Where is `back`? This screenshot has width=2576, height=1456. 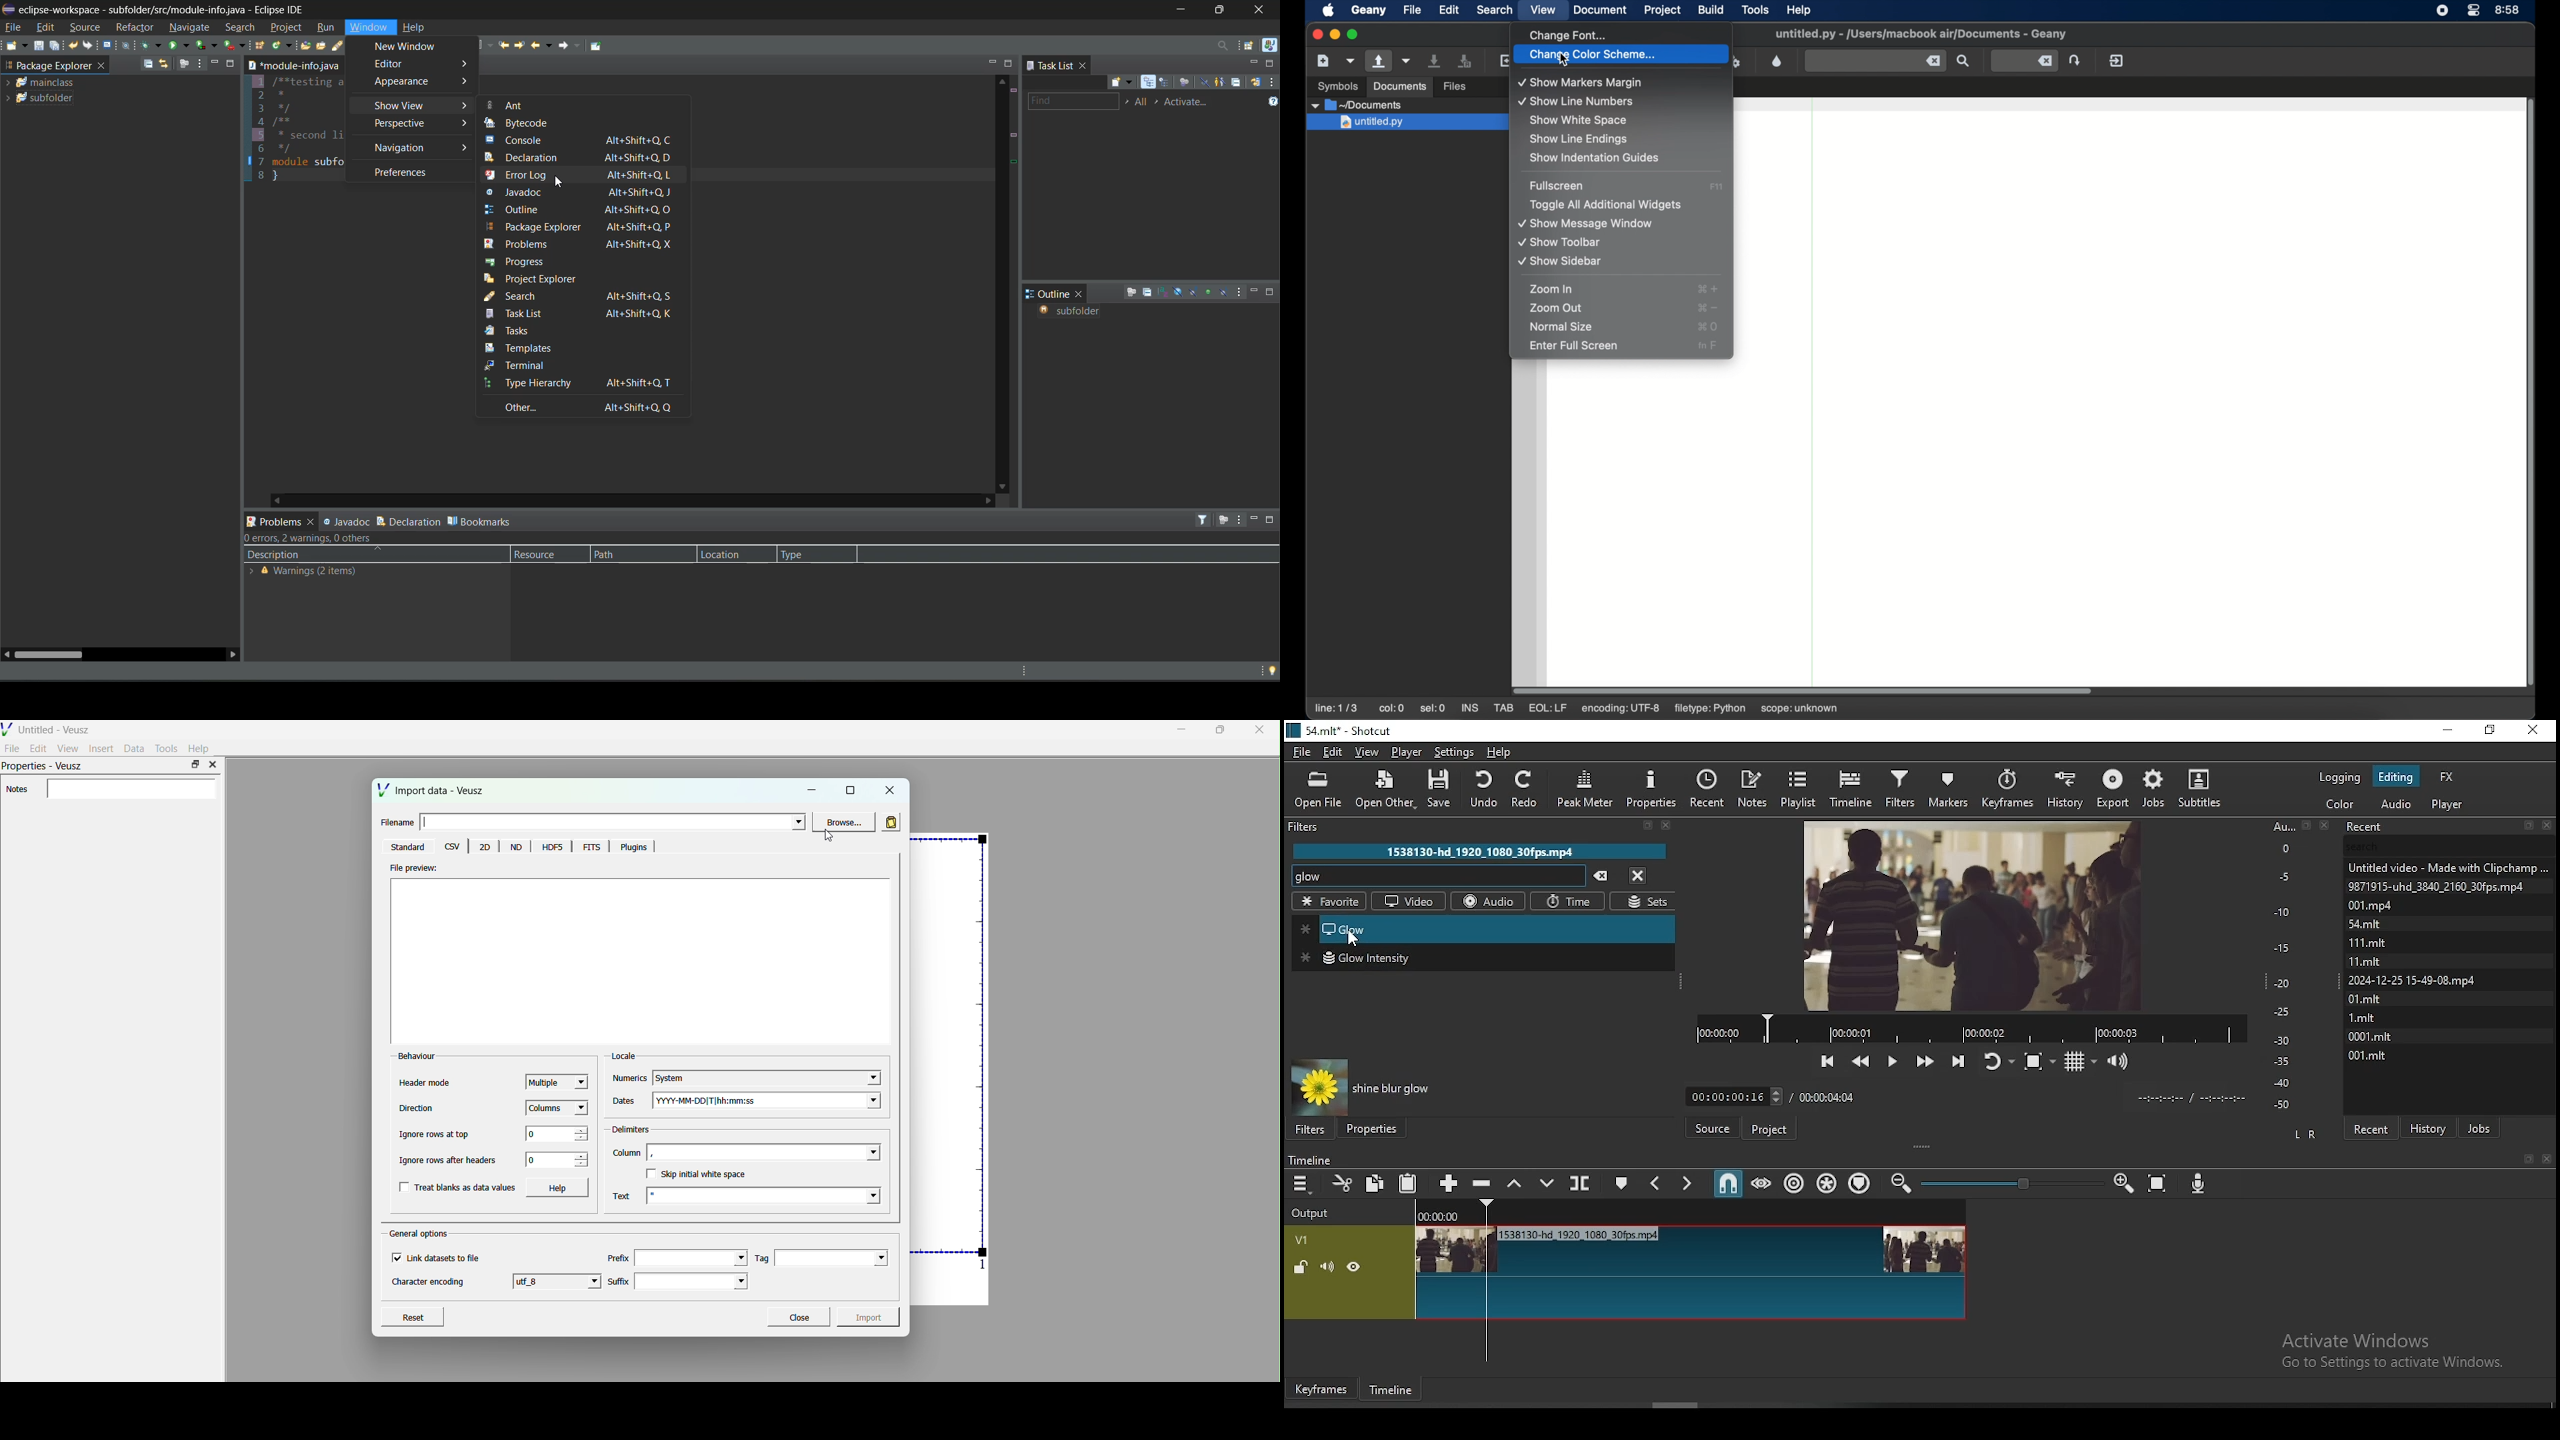 back is located at coordinates (543, 45).